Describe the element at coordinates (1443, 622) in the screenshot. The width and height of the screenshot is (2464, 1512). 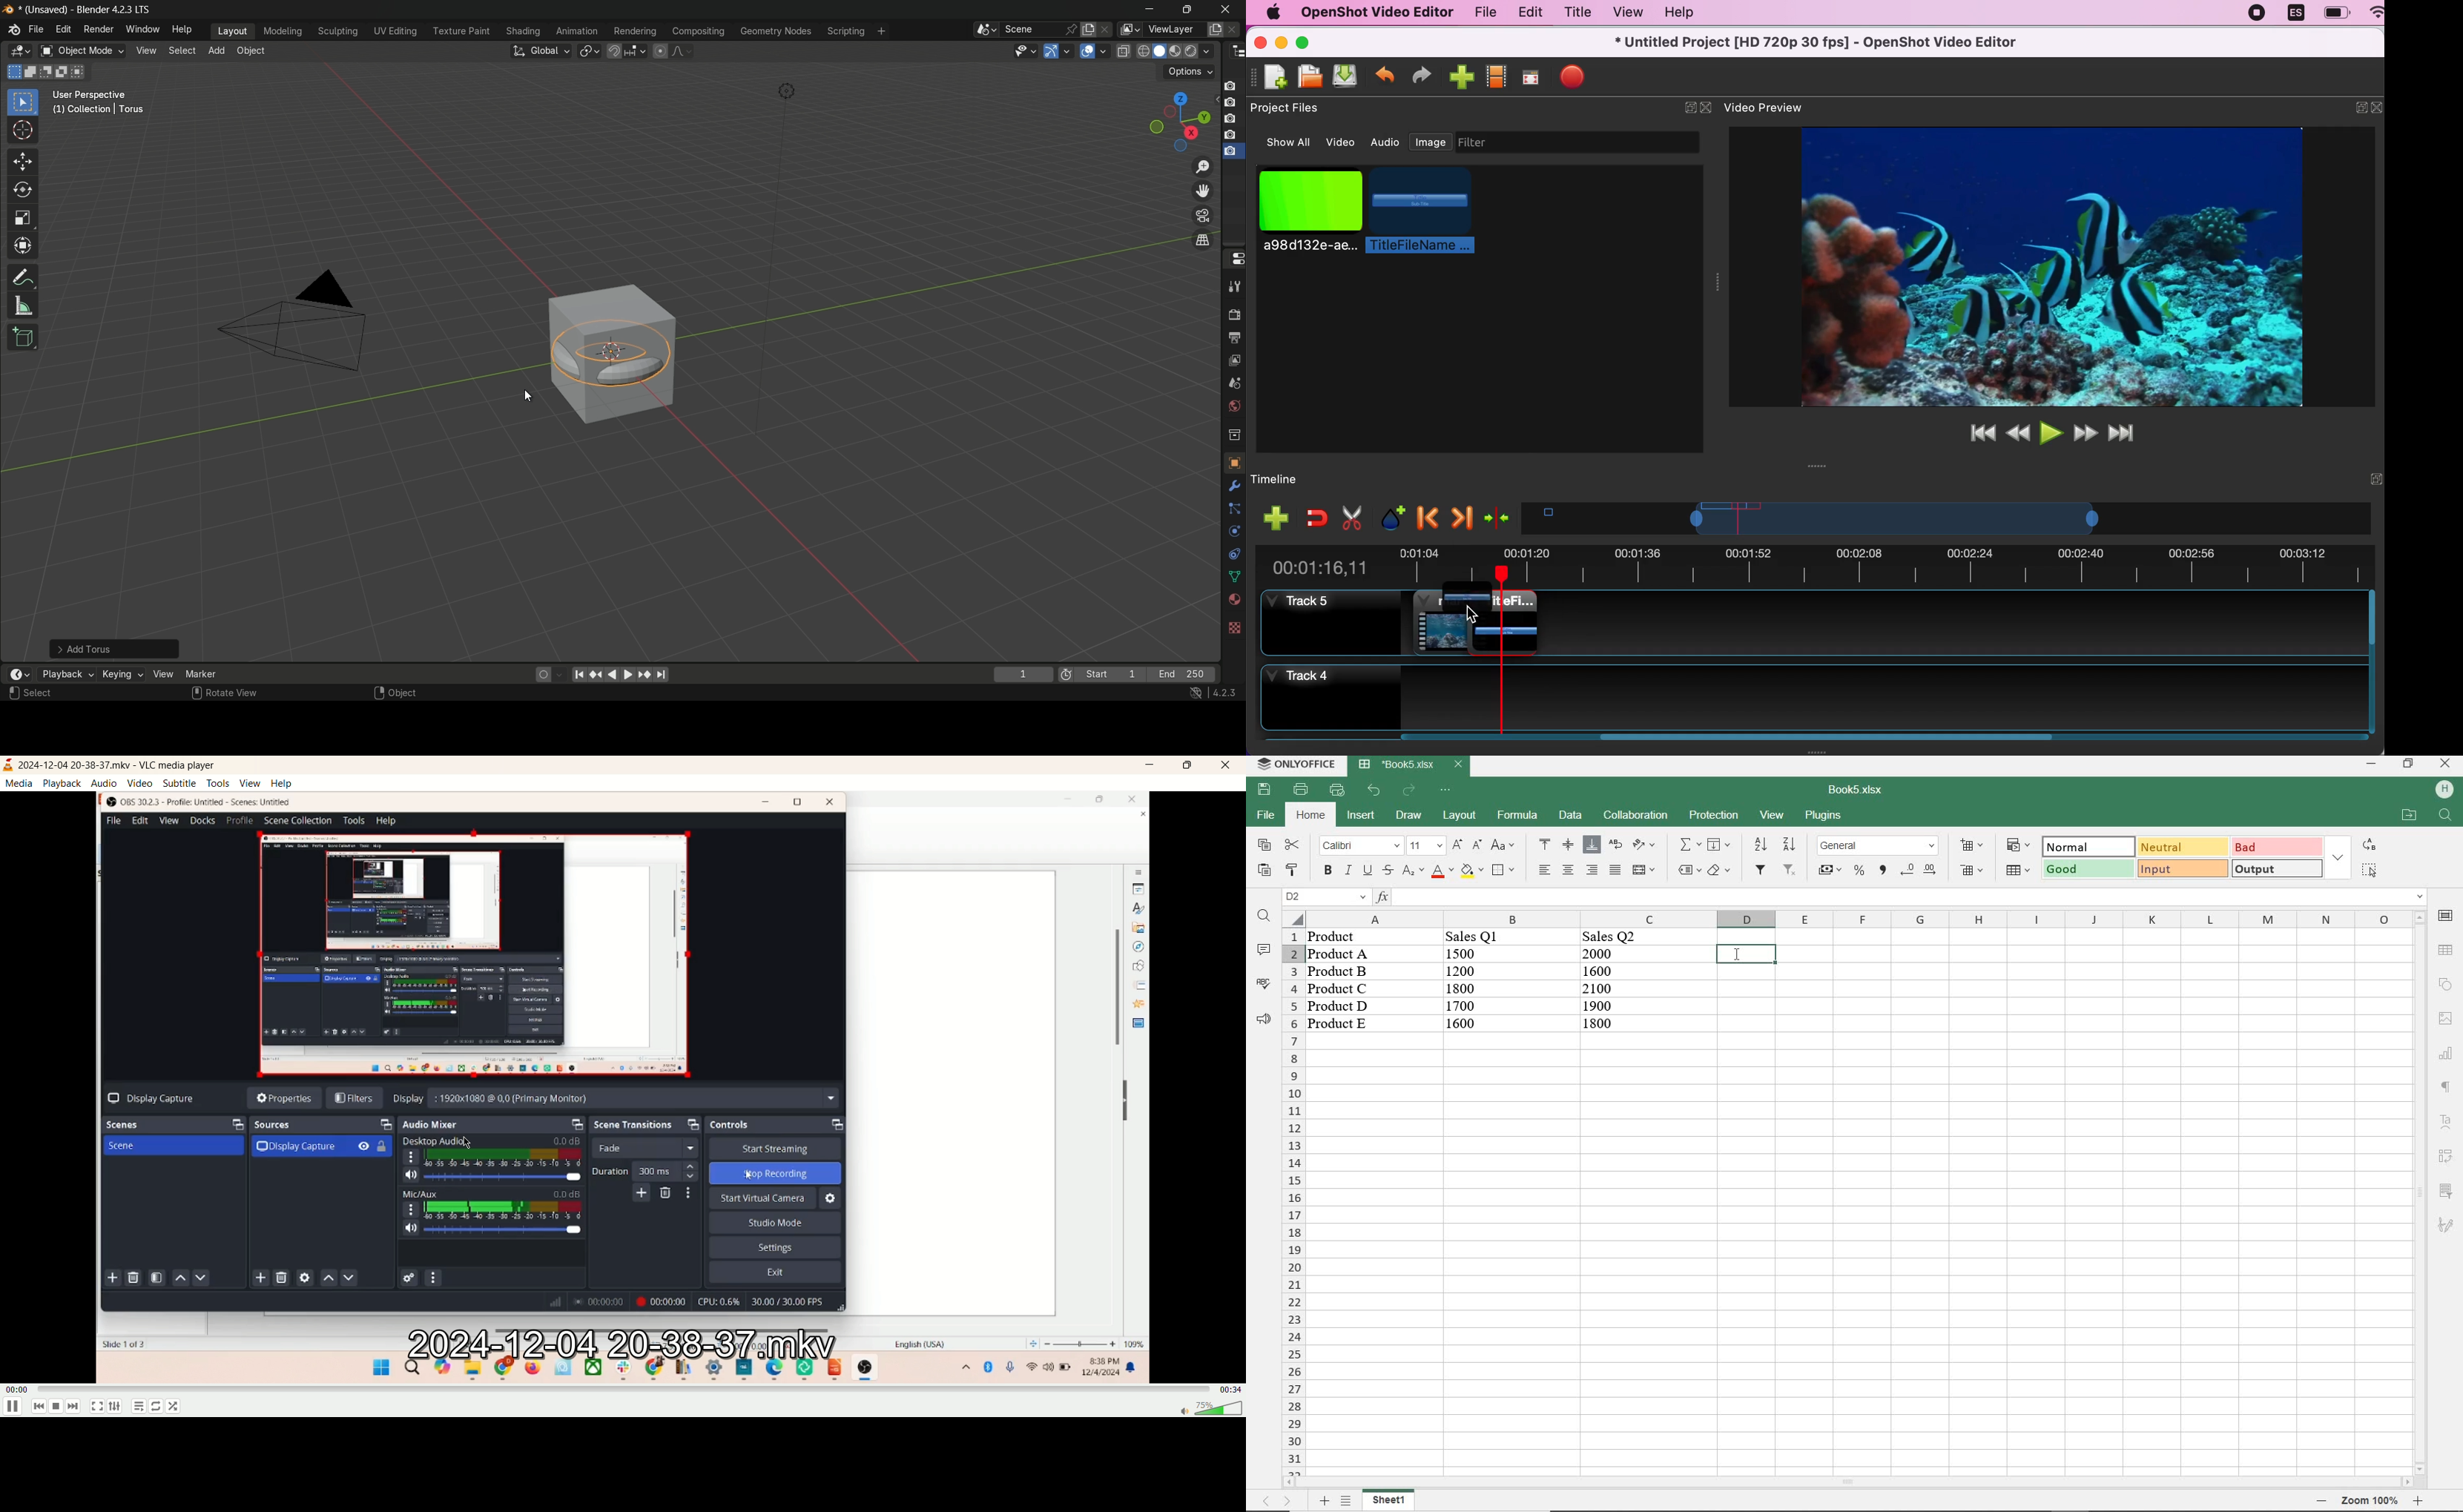
I see `clip 1` at that location.